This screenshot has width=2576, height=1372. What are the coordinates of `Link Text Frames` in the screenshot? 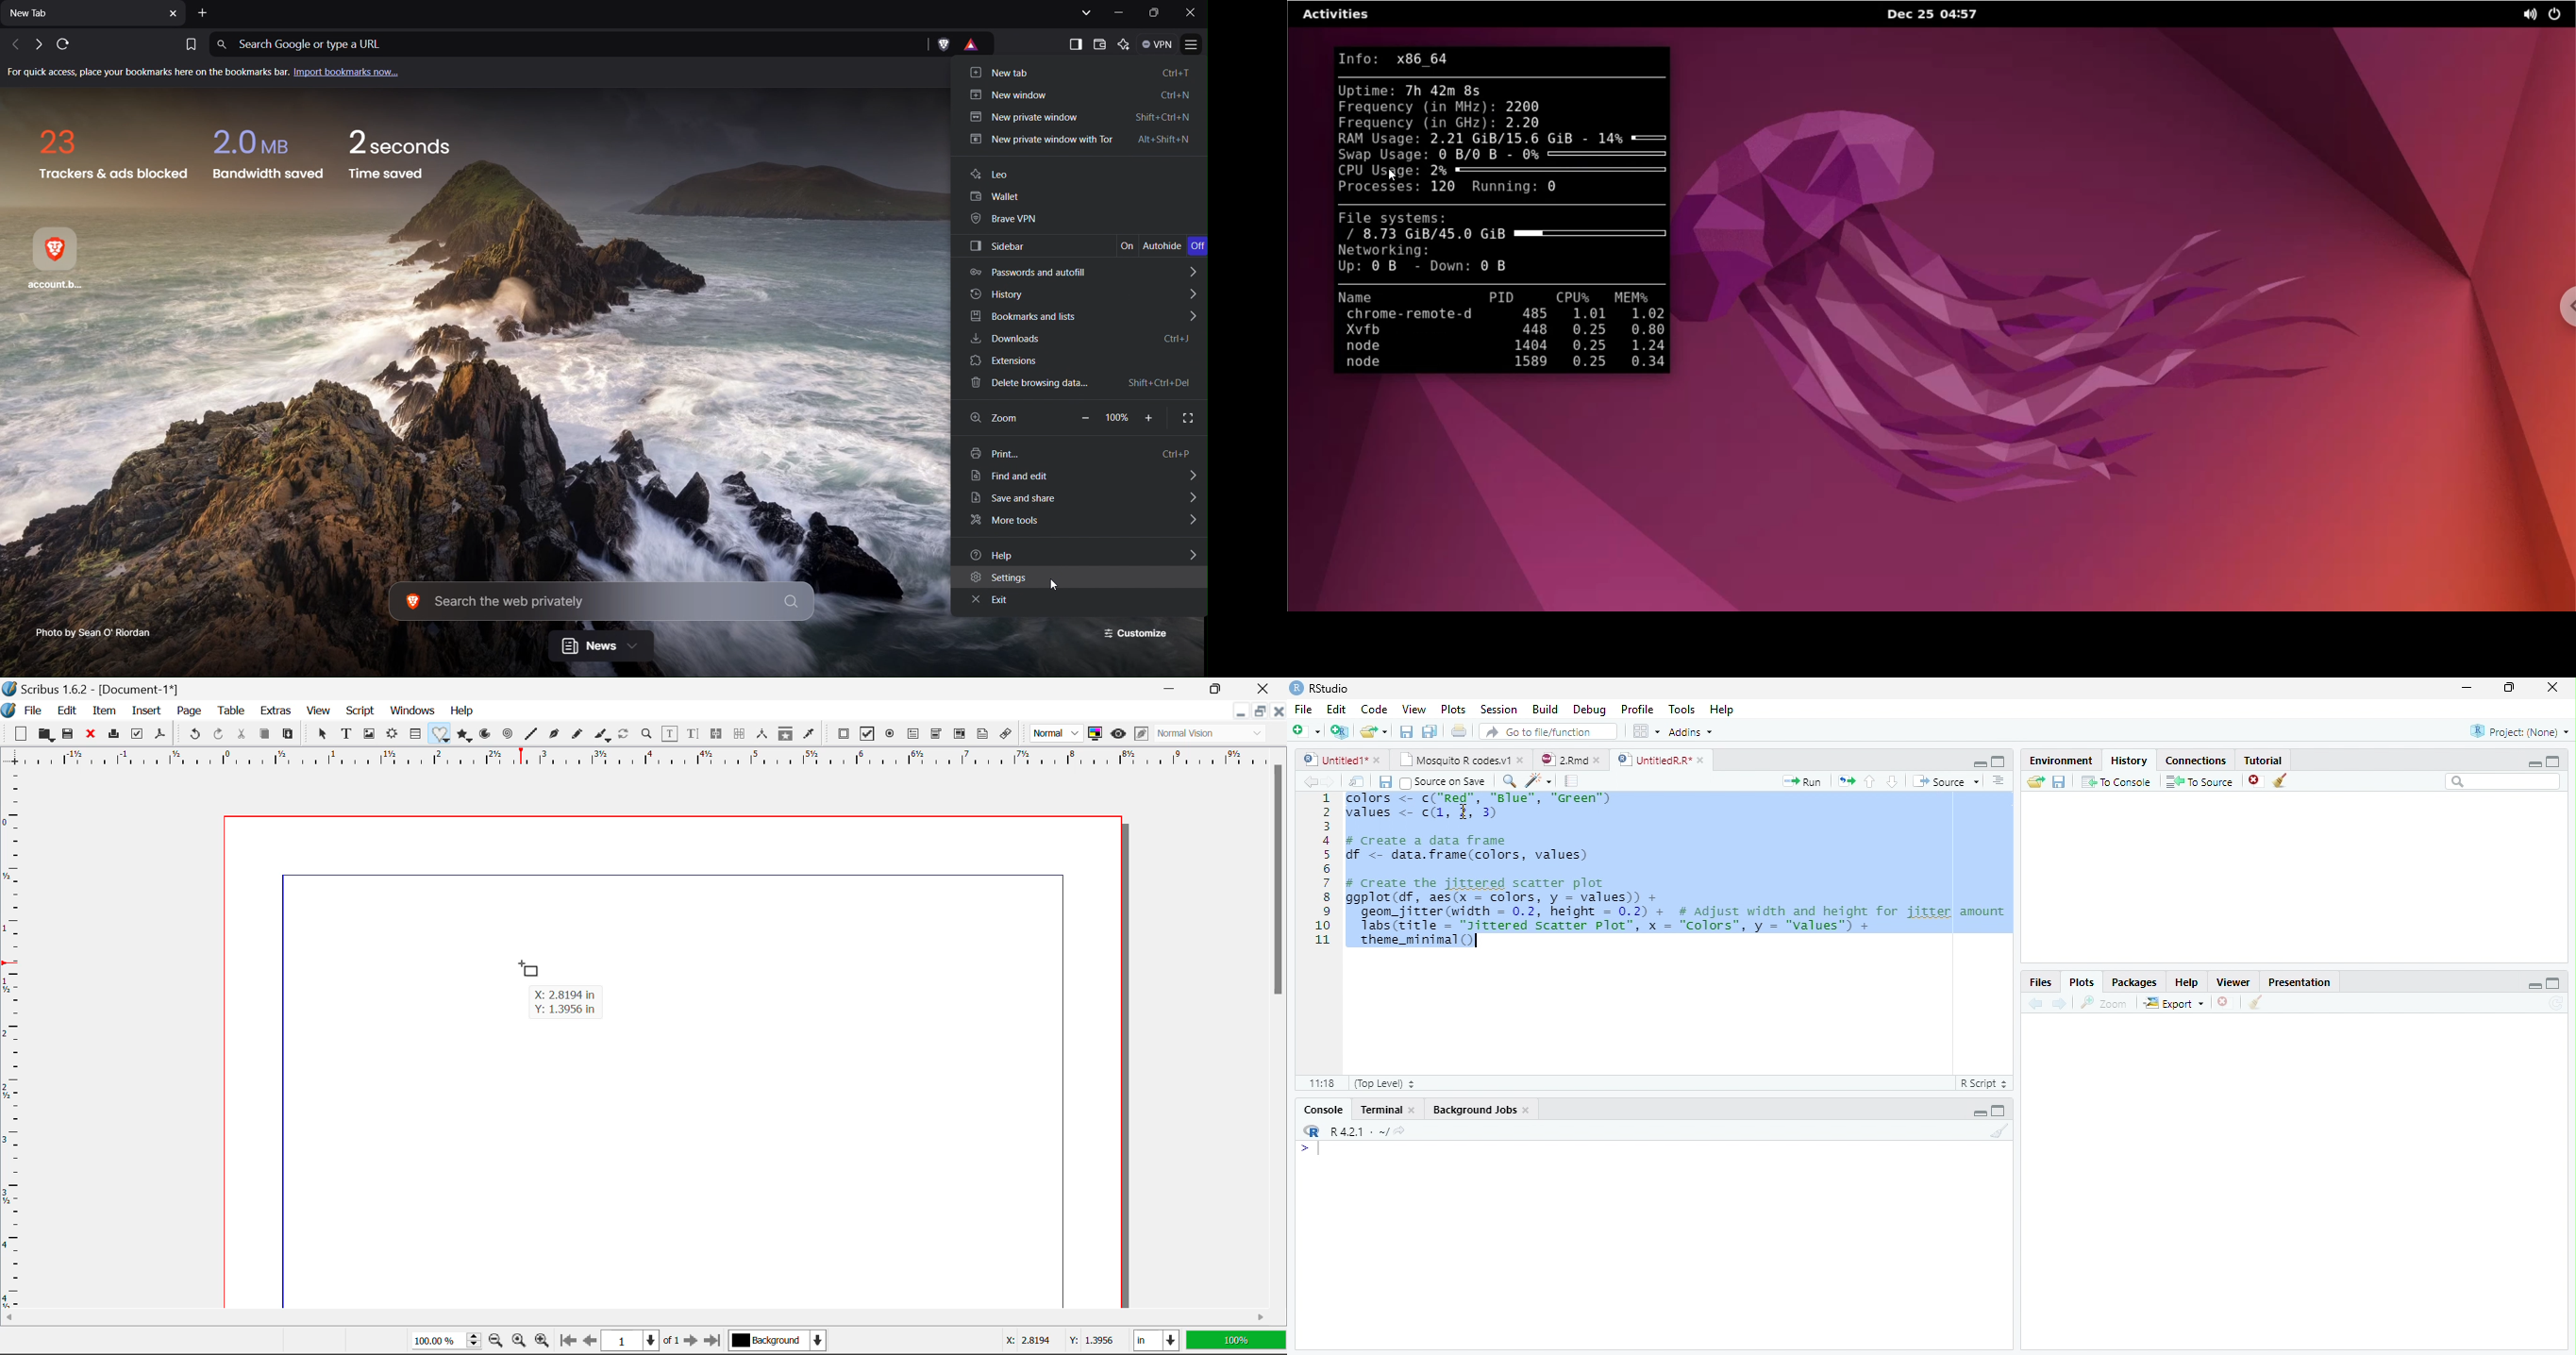 It's located at (719, 733).